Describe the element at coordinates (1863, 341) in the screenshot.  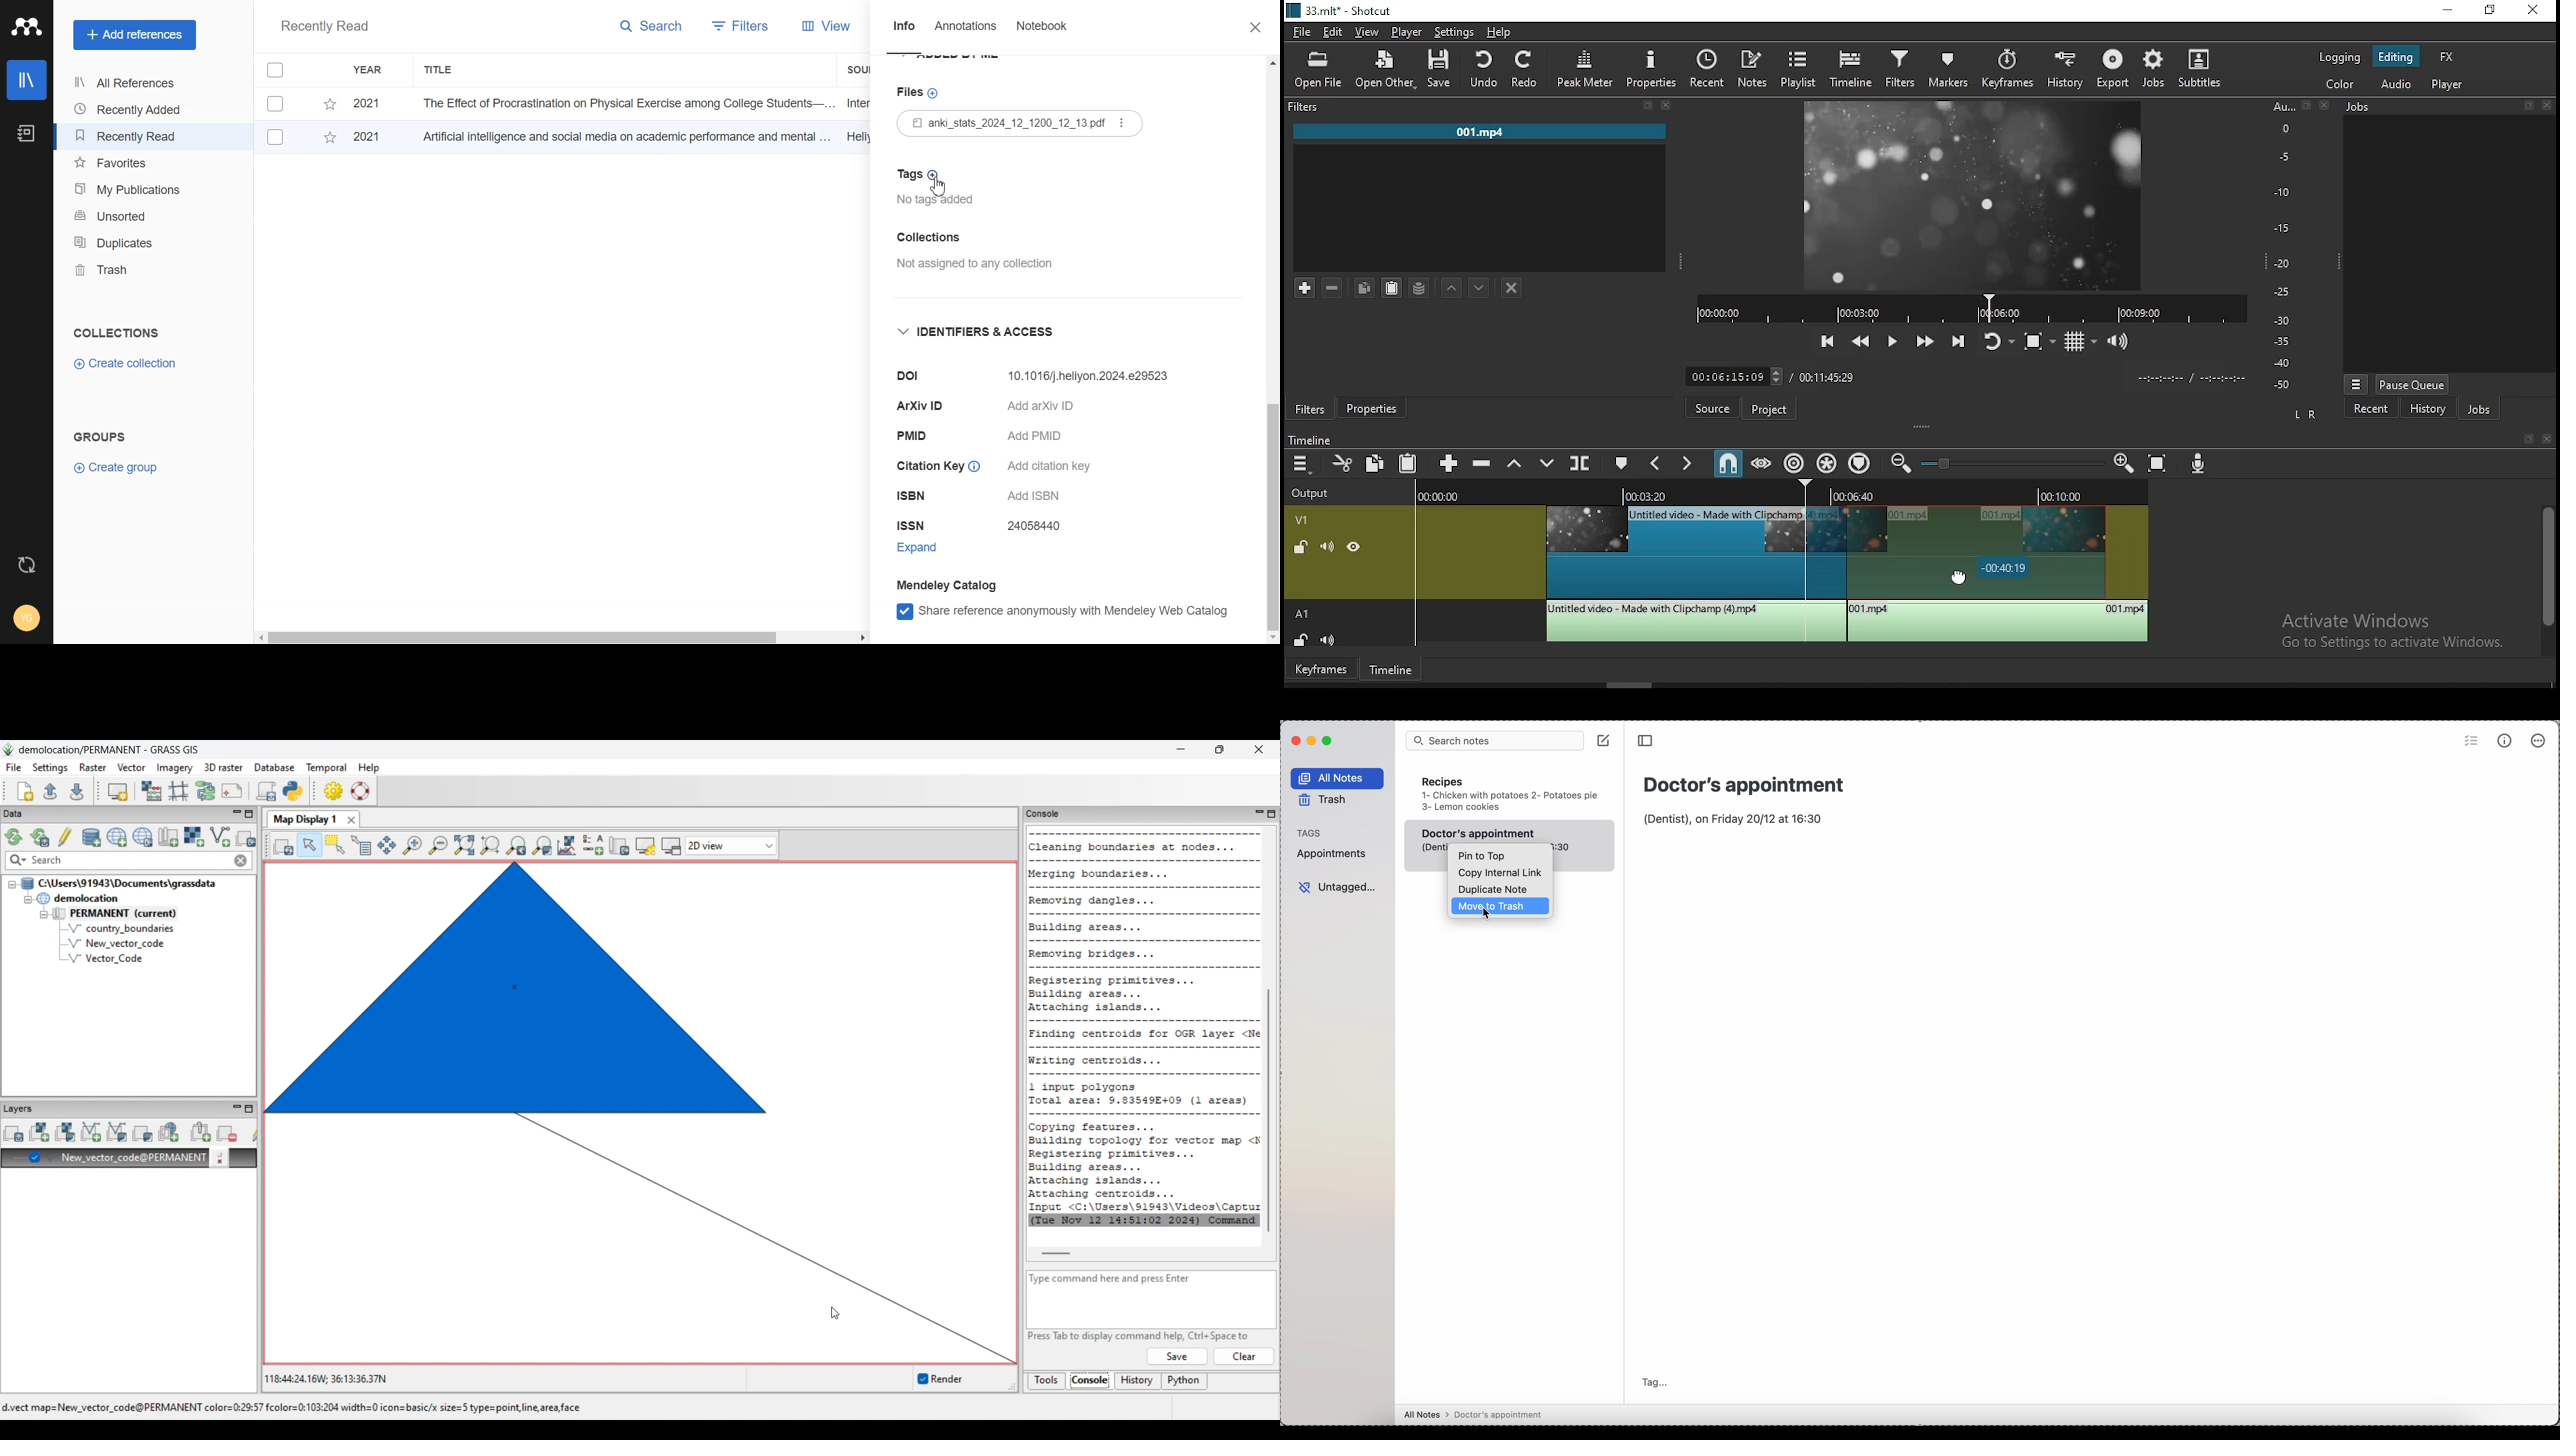
I see `play quickly backward` at that location.